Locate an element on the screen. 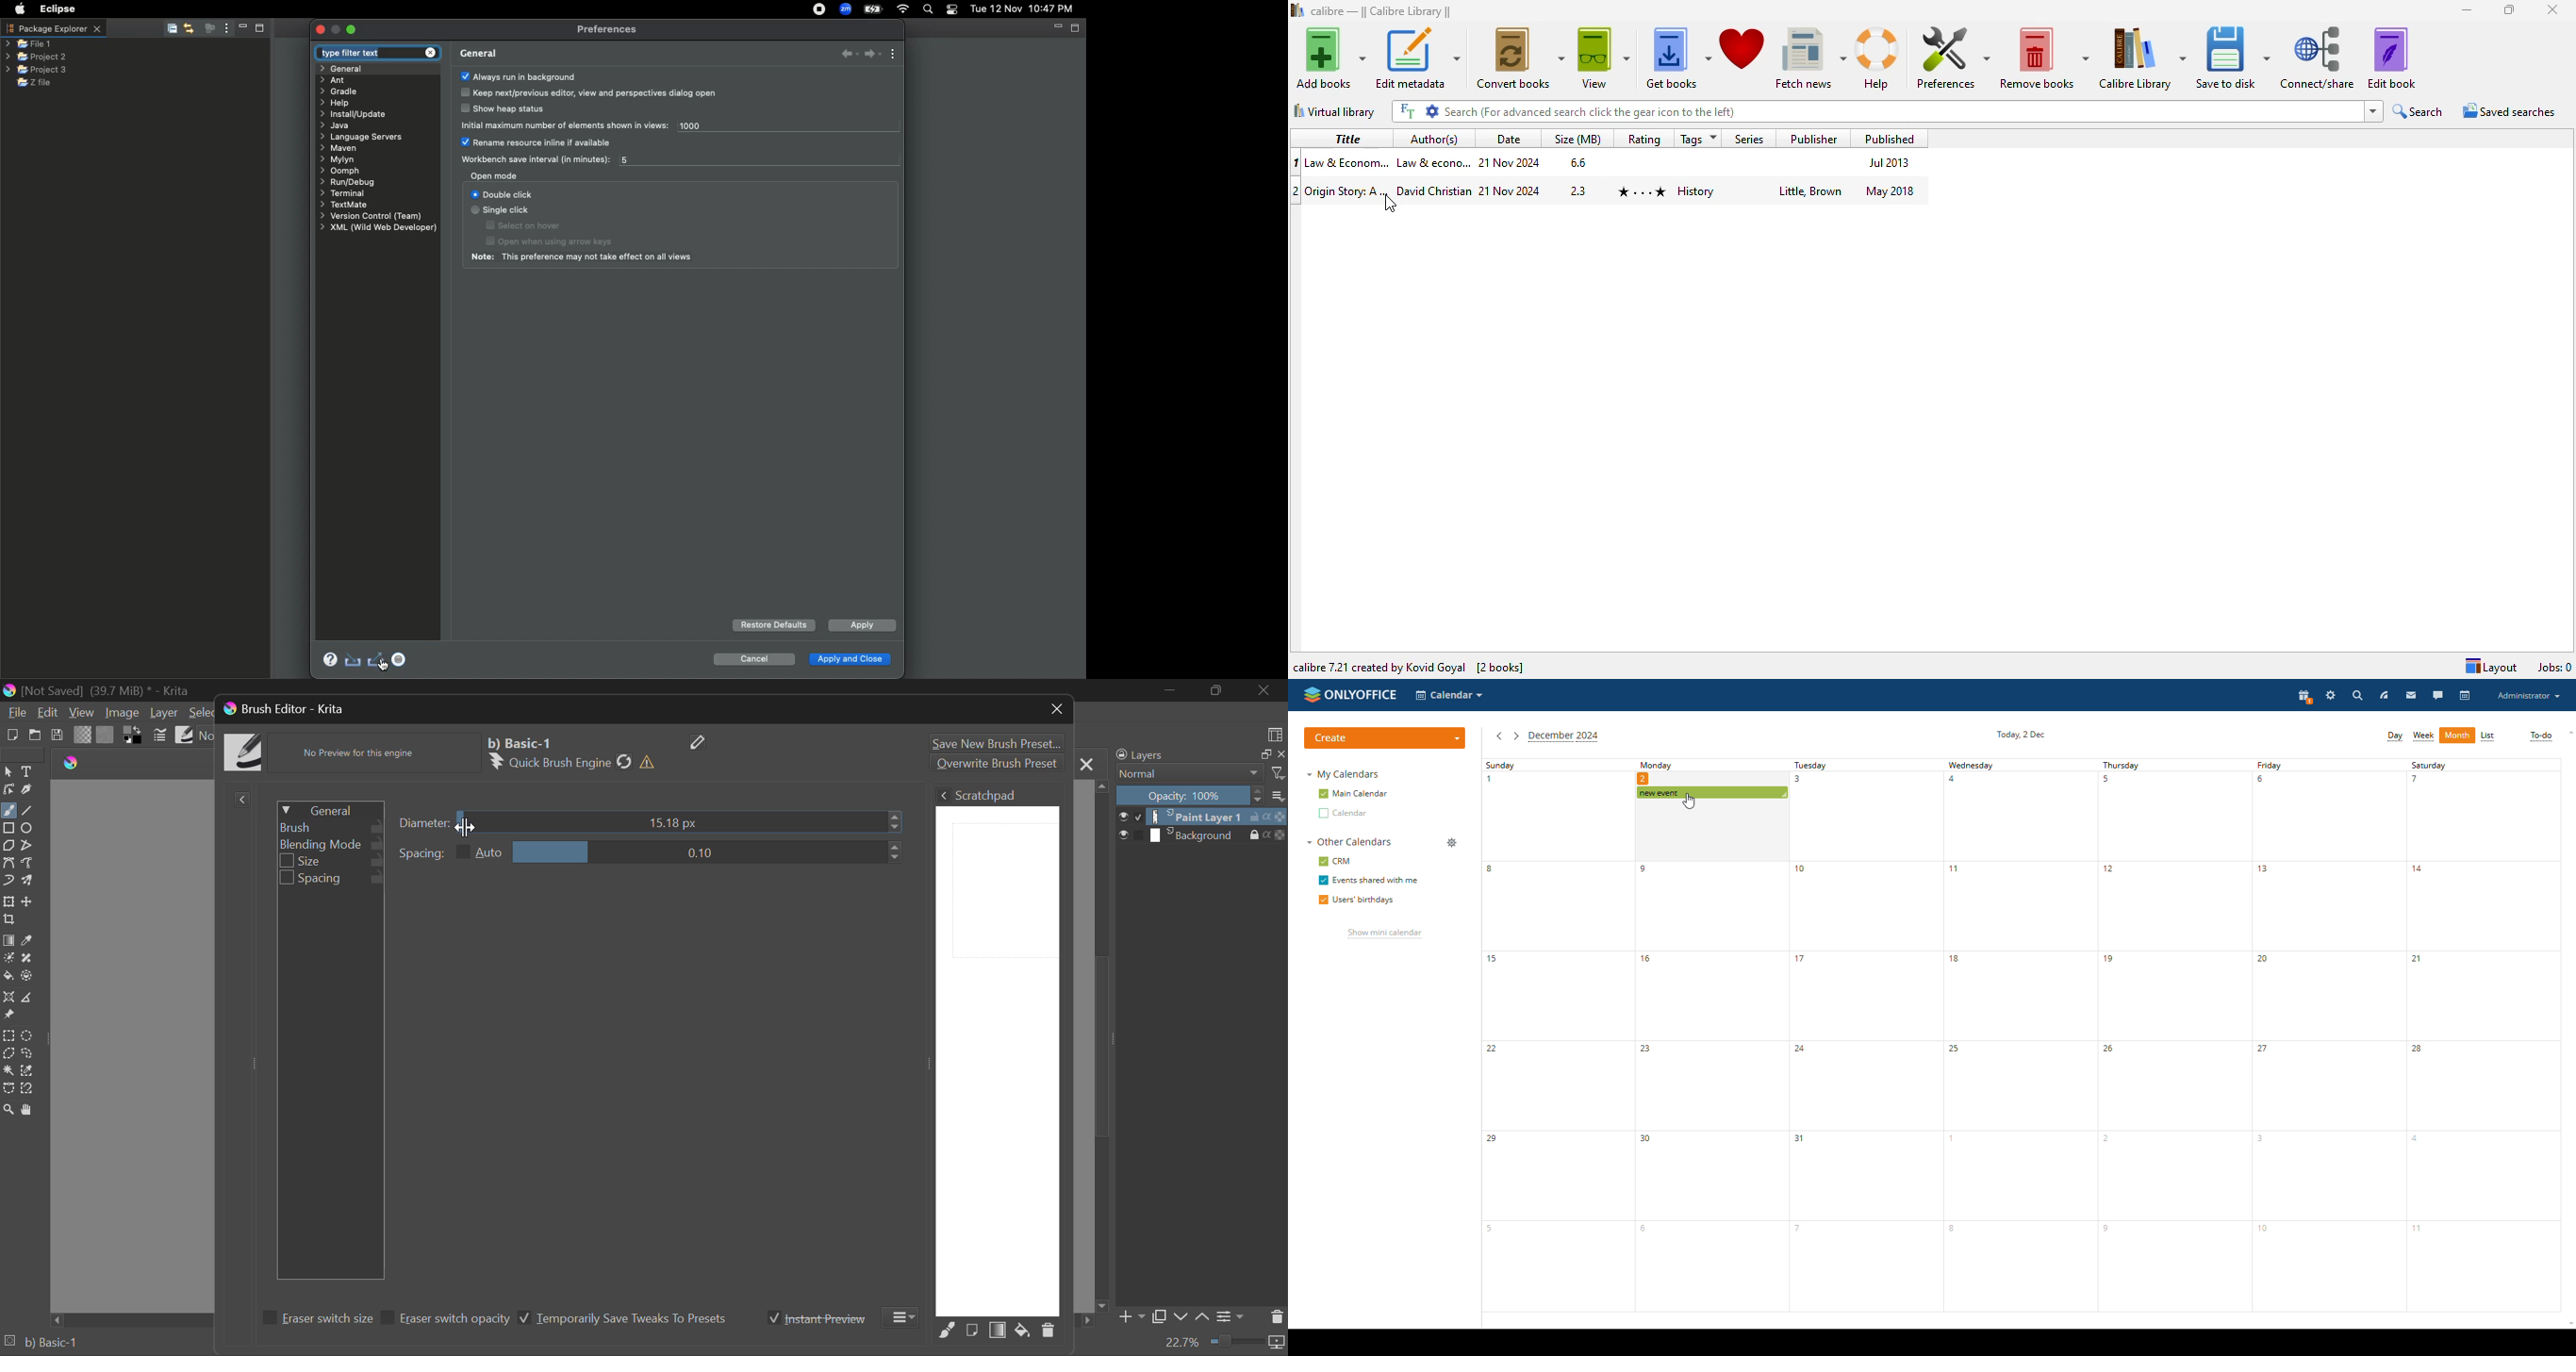 This screenshot has height=1372, width=2576. saved searches is located at coordinates (2507, 111).